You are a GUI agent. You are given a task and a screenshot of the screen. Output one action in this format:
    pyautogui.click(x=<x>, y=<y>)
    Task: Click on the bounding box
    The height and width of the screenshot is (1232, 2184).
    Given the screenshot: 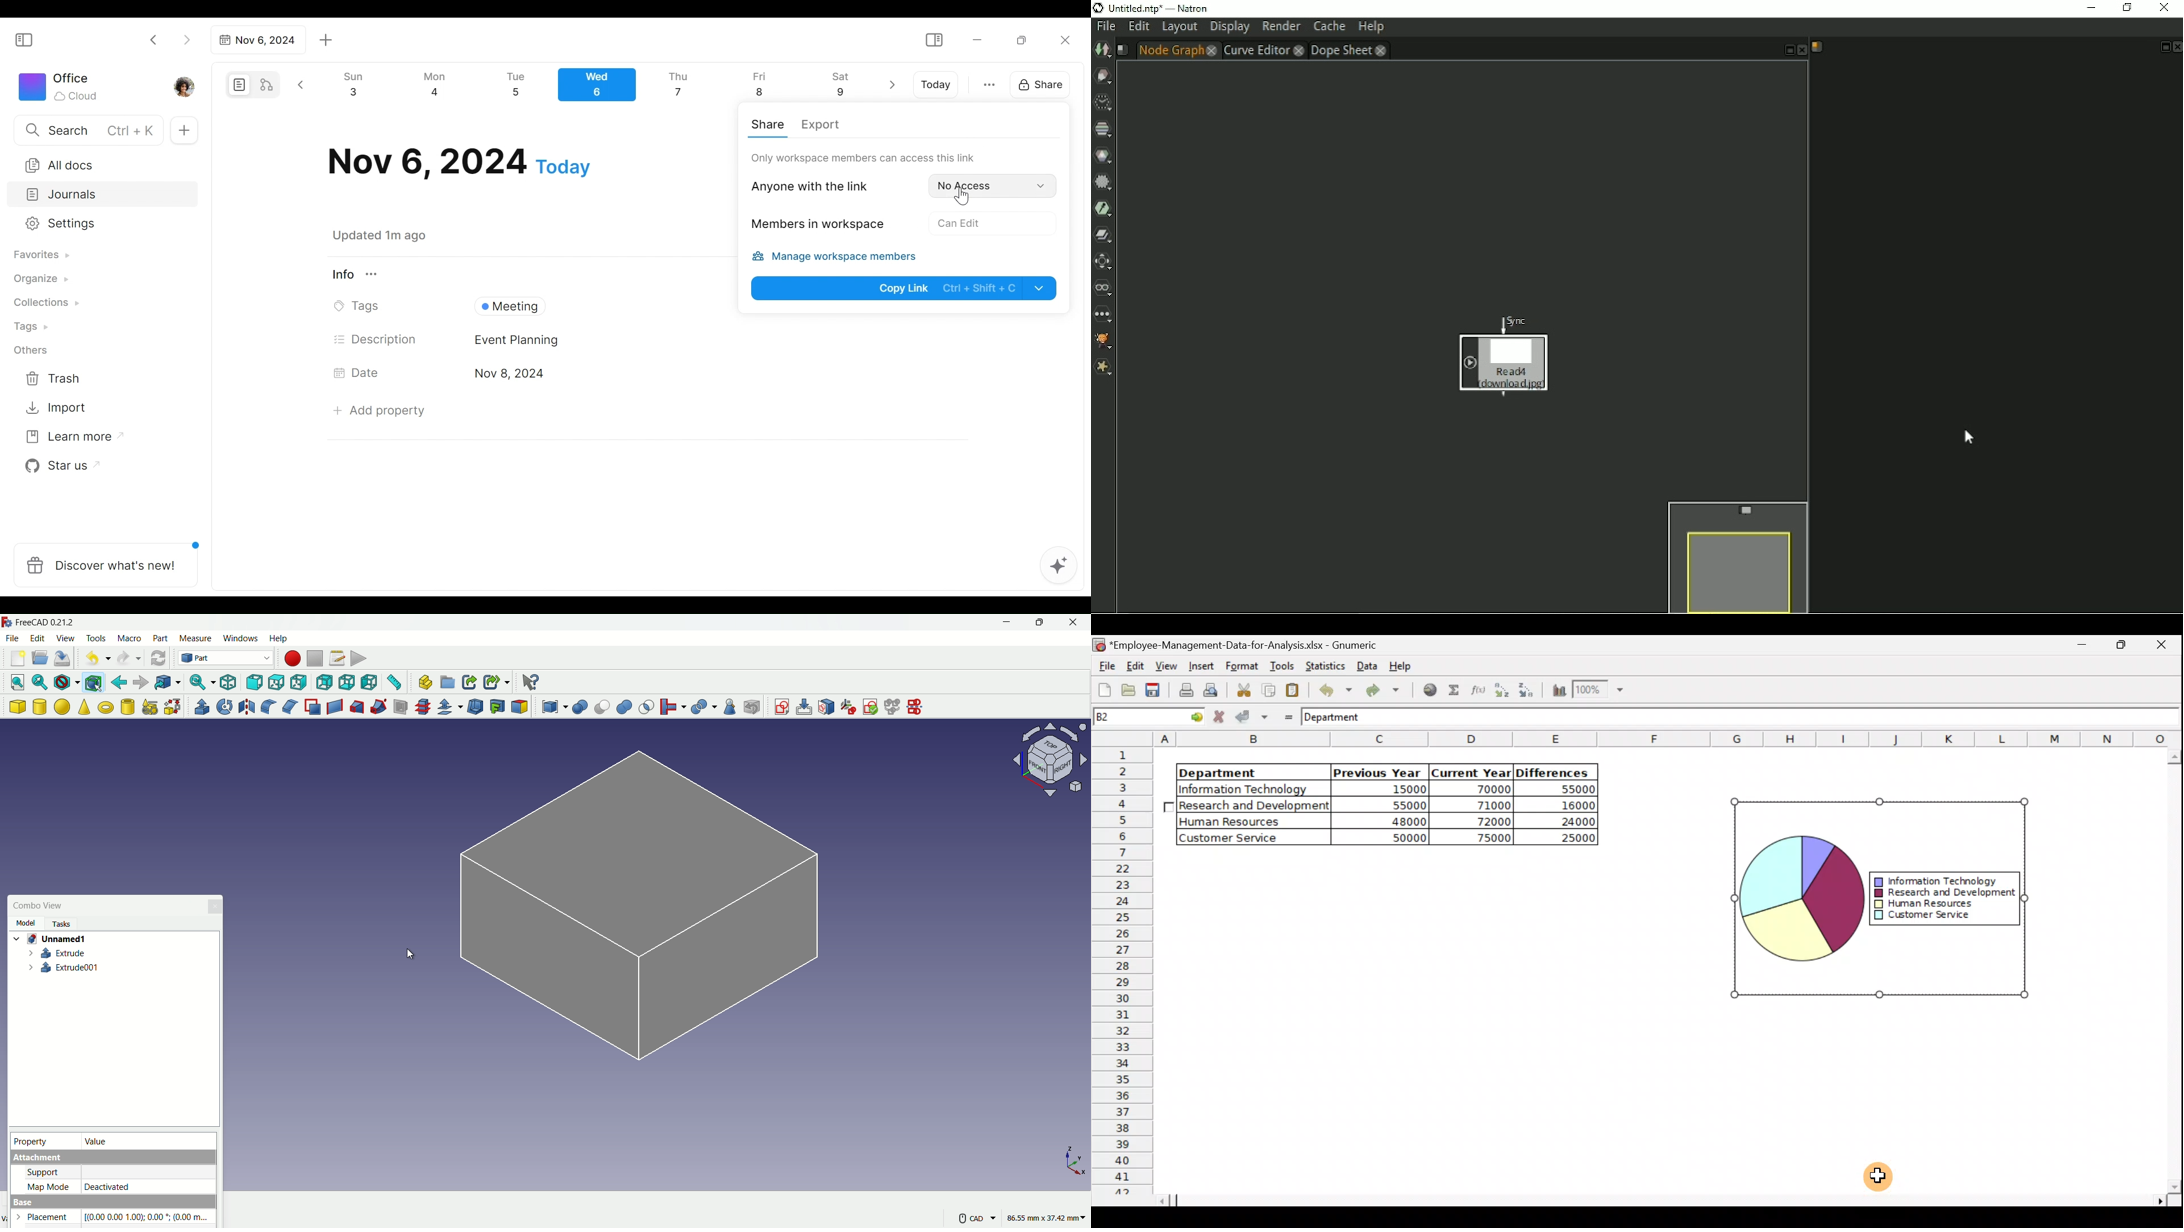 What is the action you would take?
    pyautogui.click(x=93, y=683)
    